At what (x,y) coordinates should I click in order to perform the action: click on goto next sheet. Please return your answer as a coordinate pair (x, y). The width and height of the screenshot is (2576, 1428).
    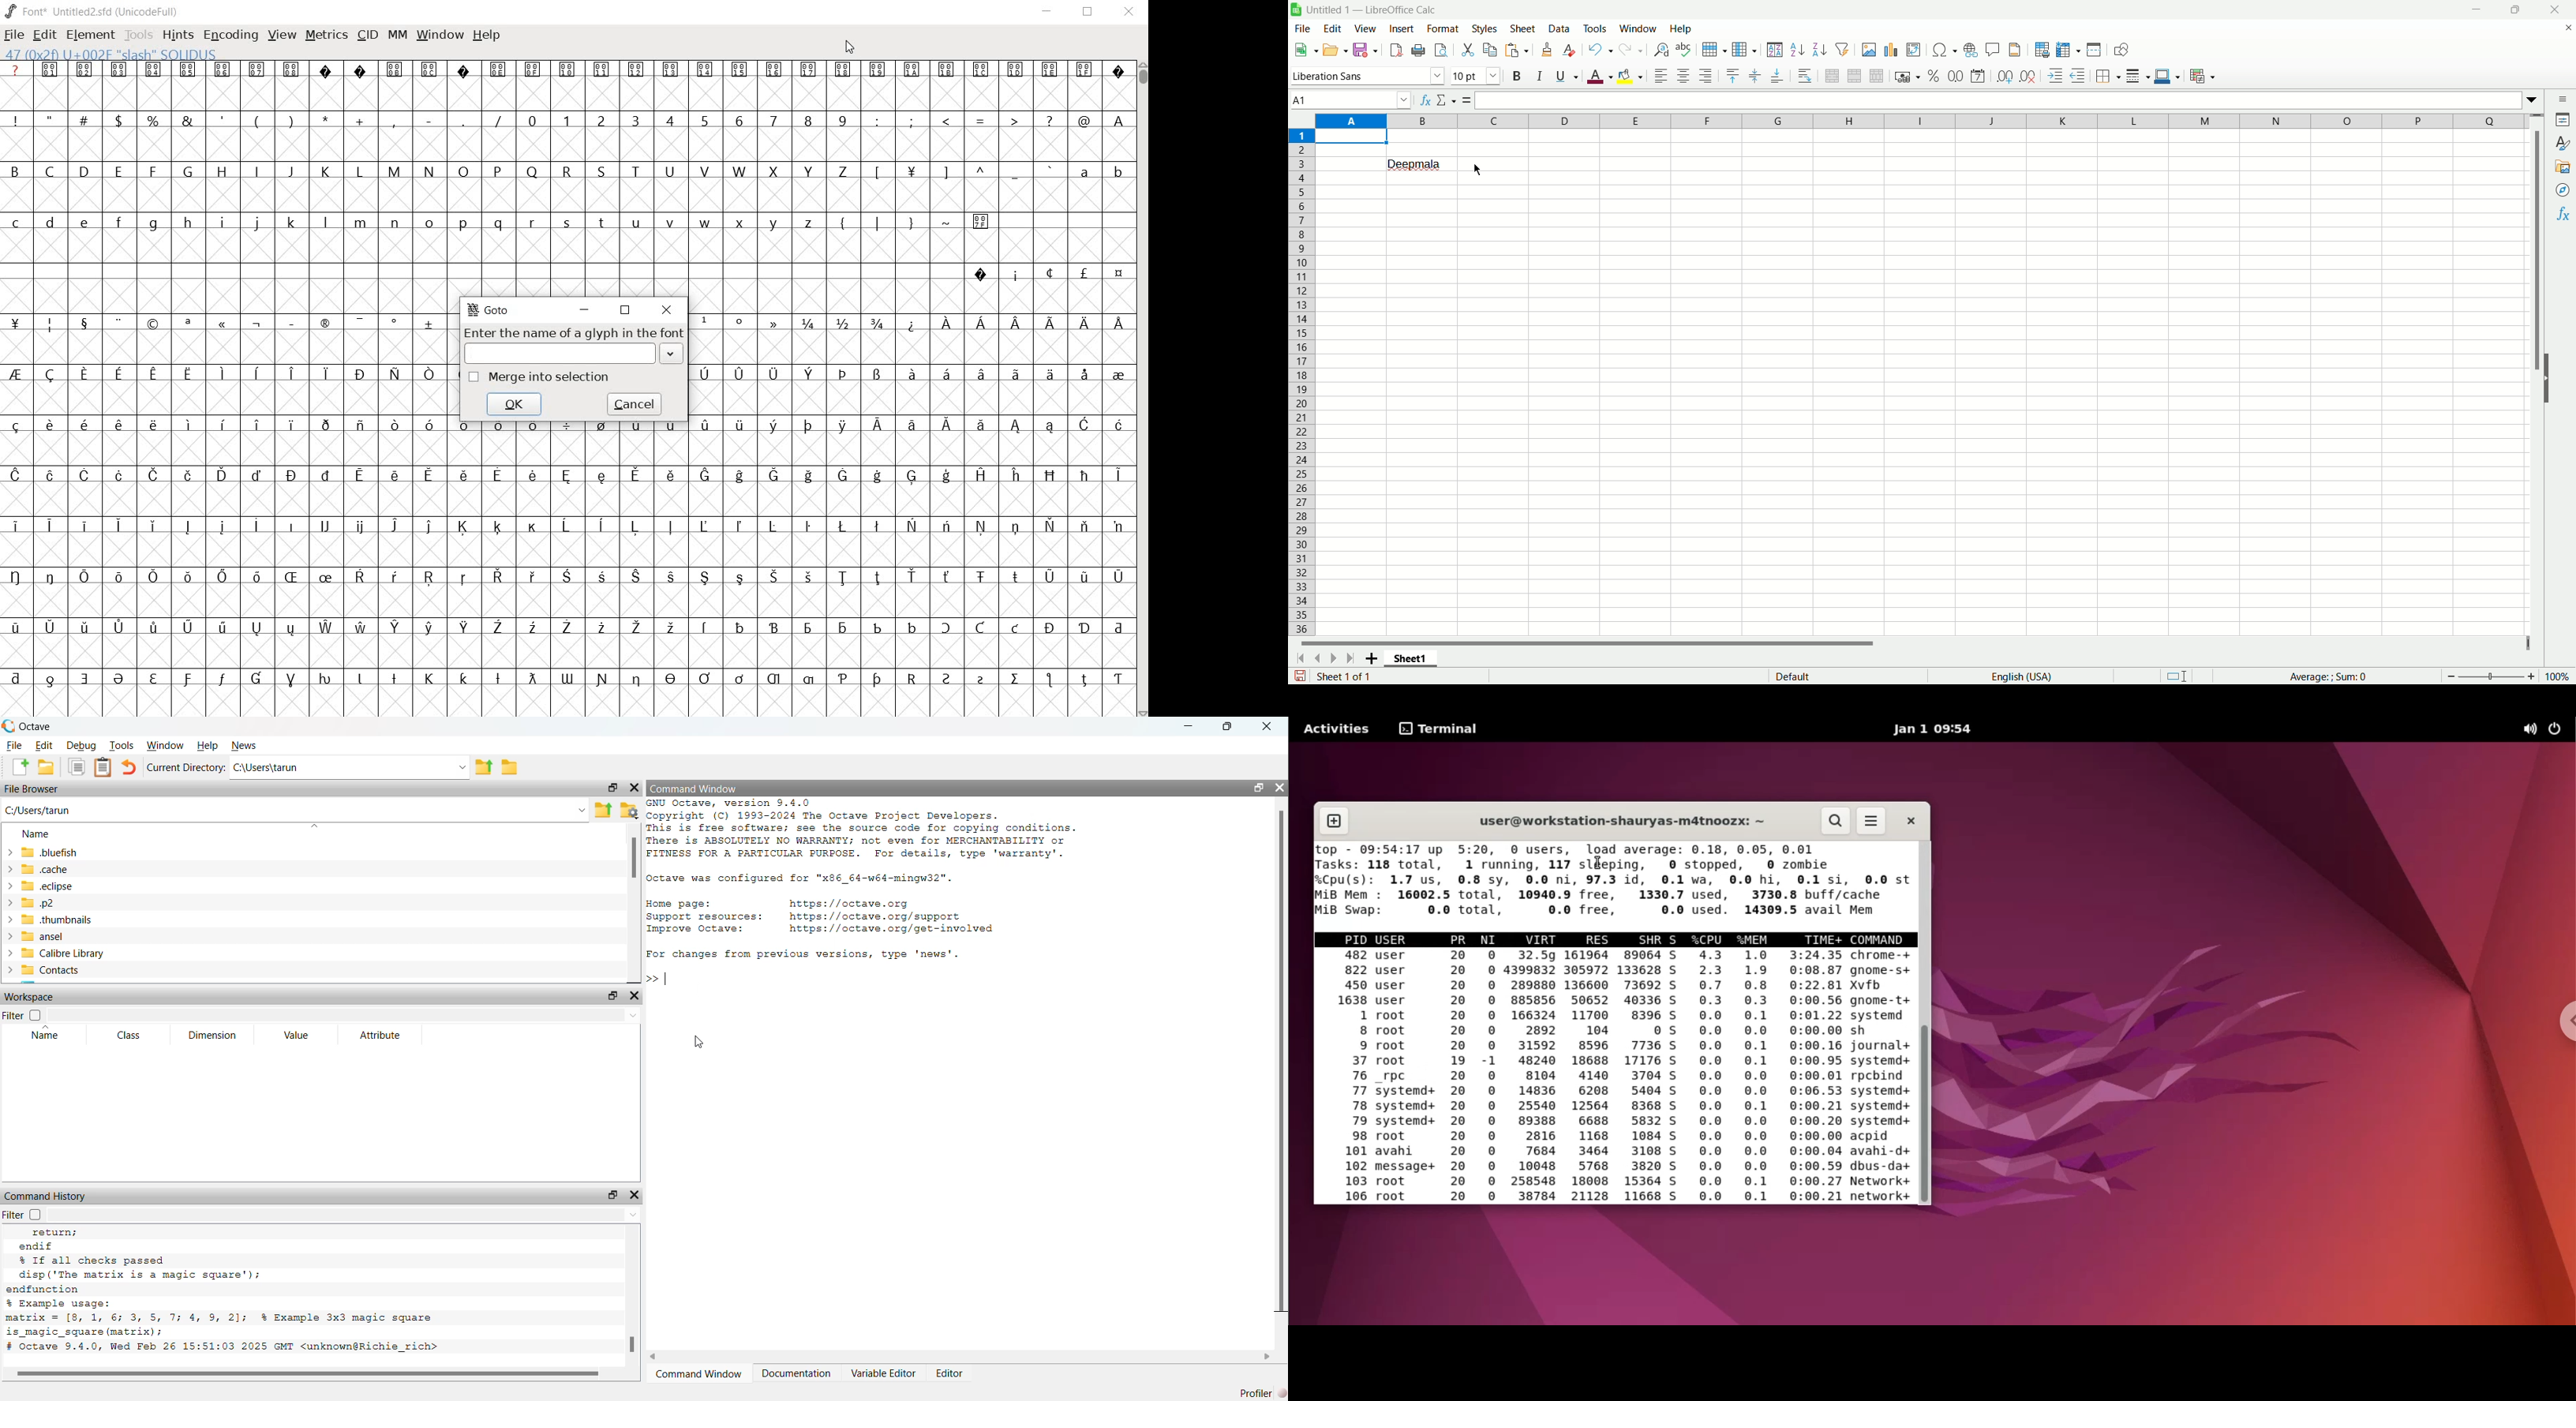
    Looking at the image, I should click on (1332, 659).